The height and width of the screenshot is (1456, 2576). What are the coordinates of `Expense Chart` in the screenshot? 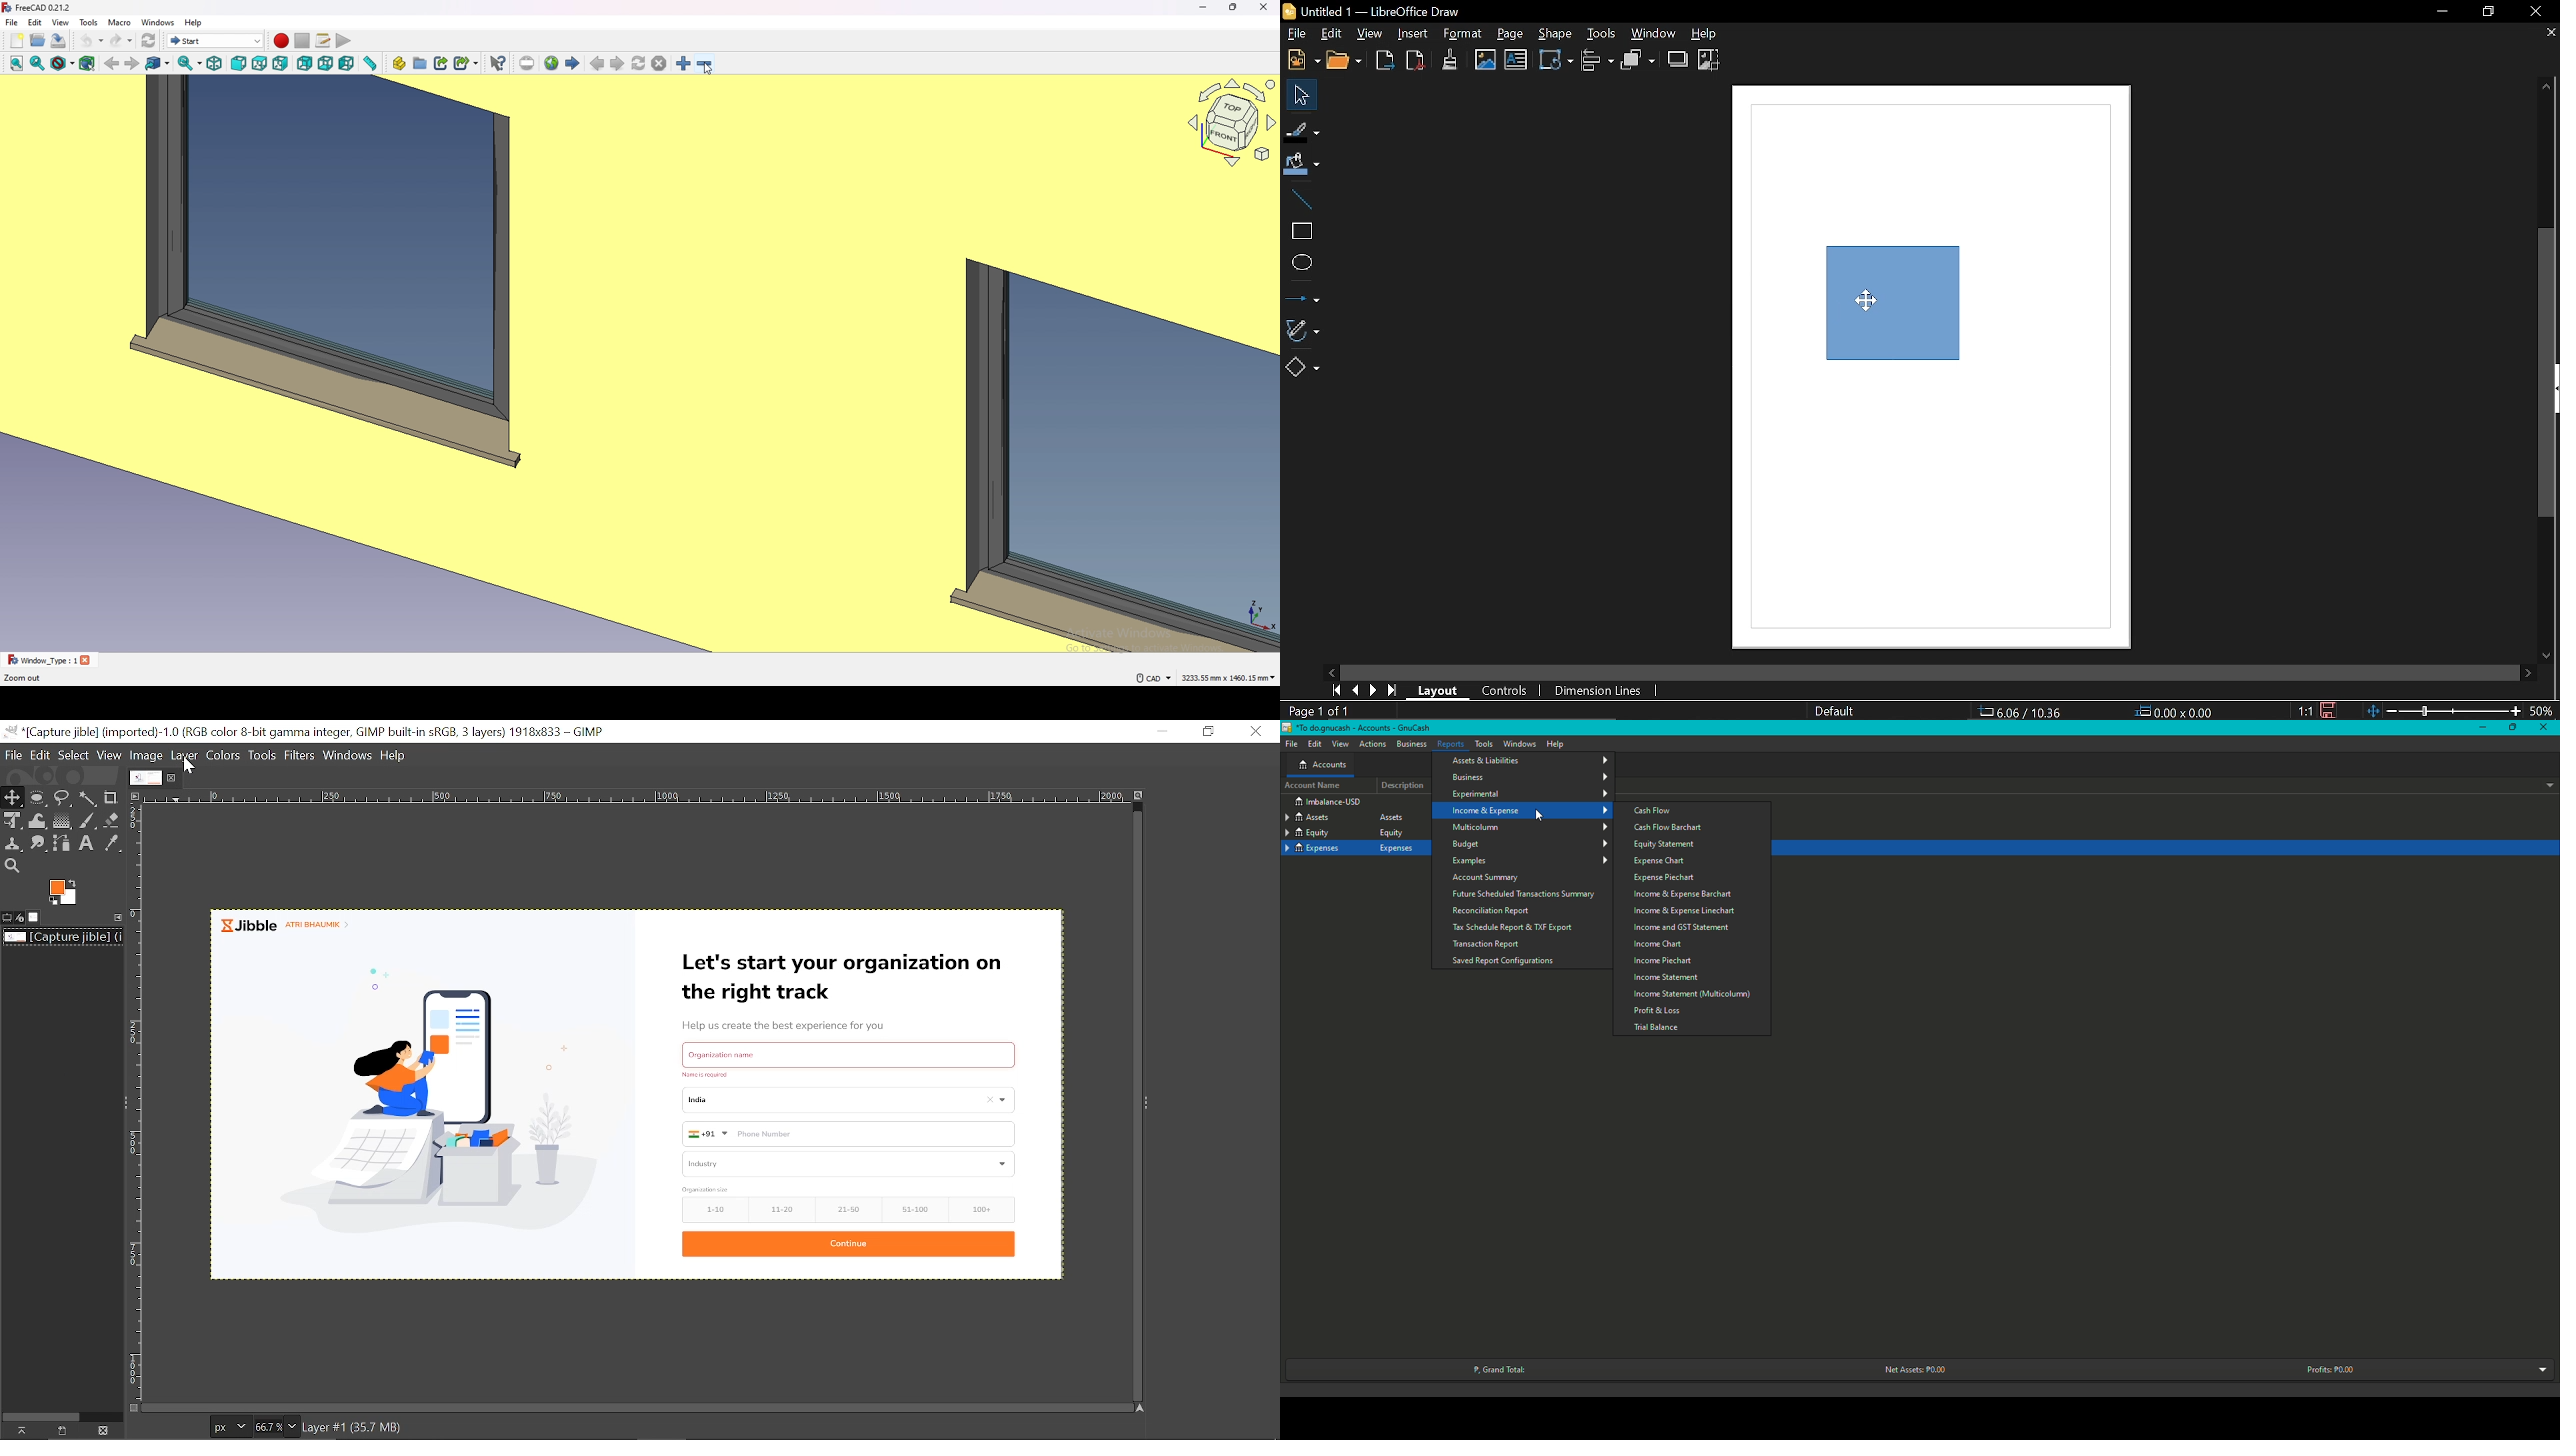 It's located at (1658, 861).